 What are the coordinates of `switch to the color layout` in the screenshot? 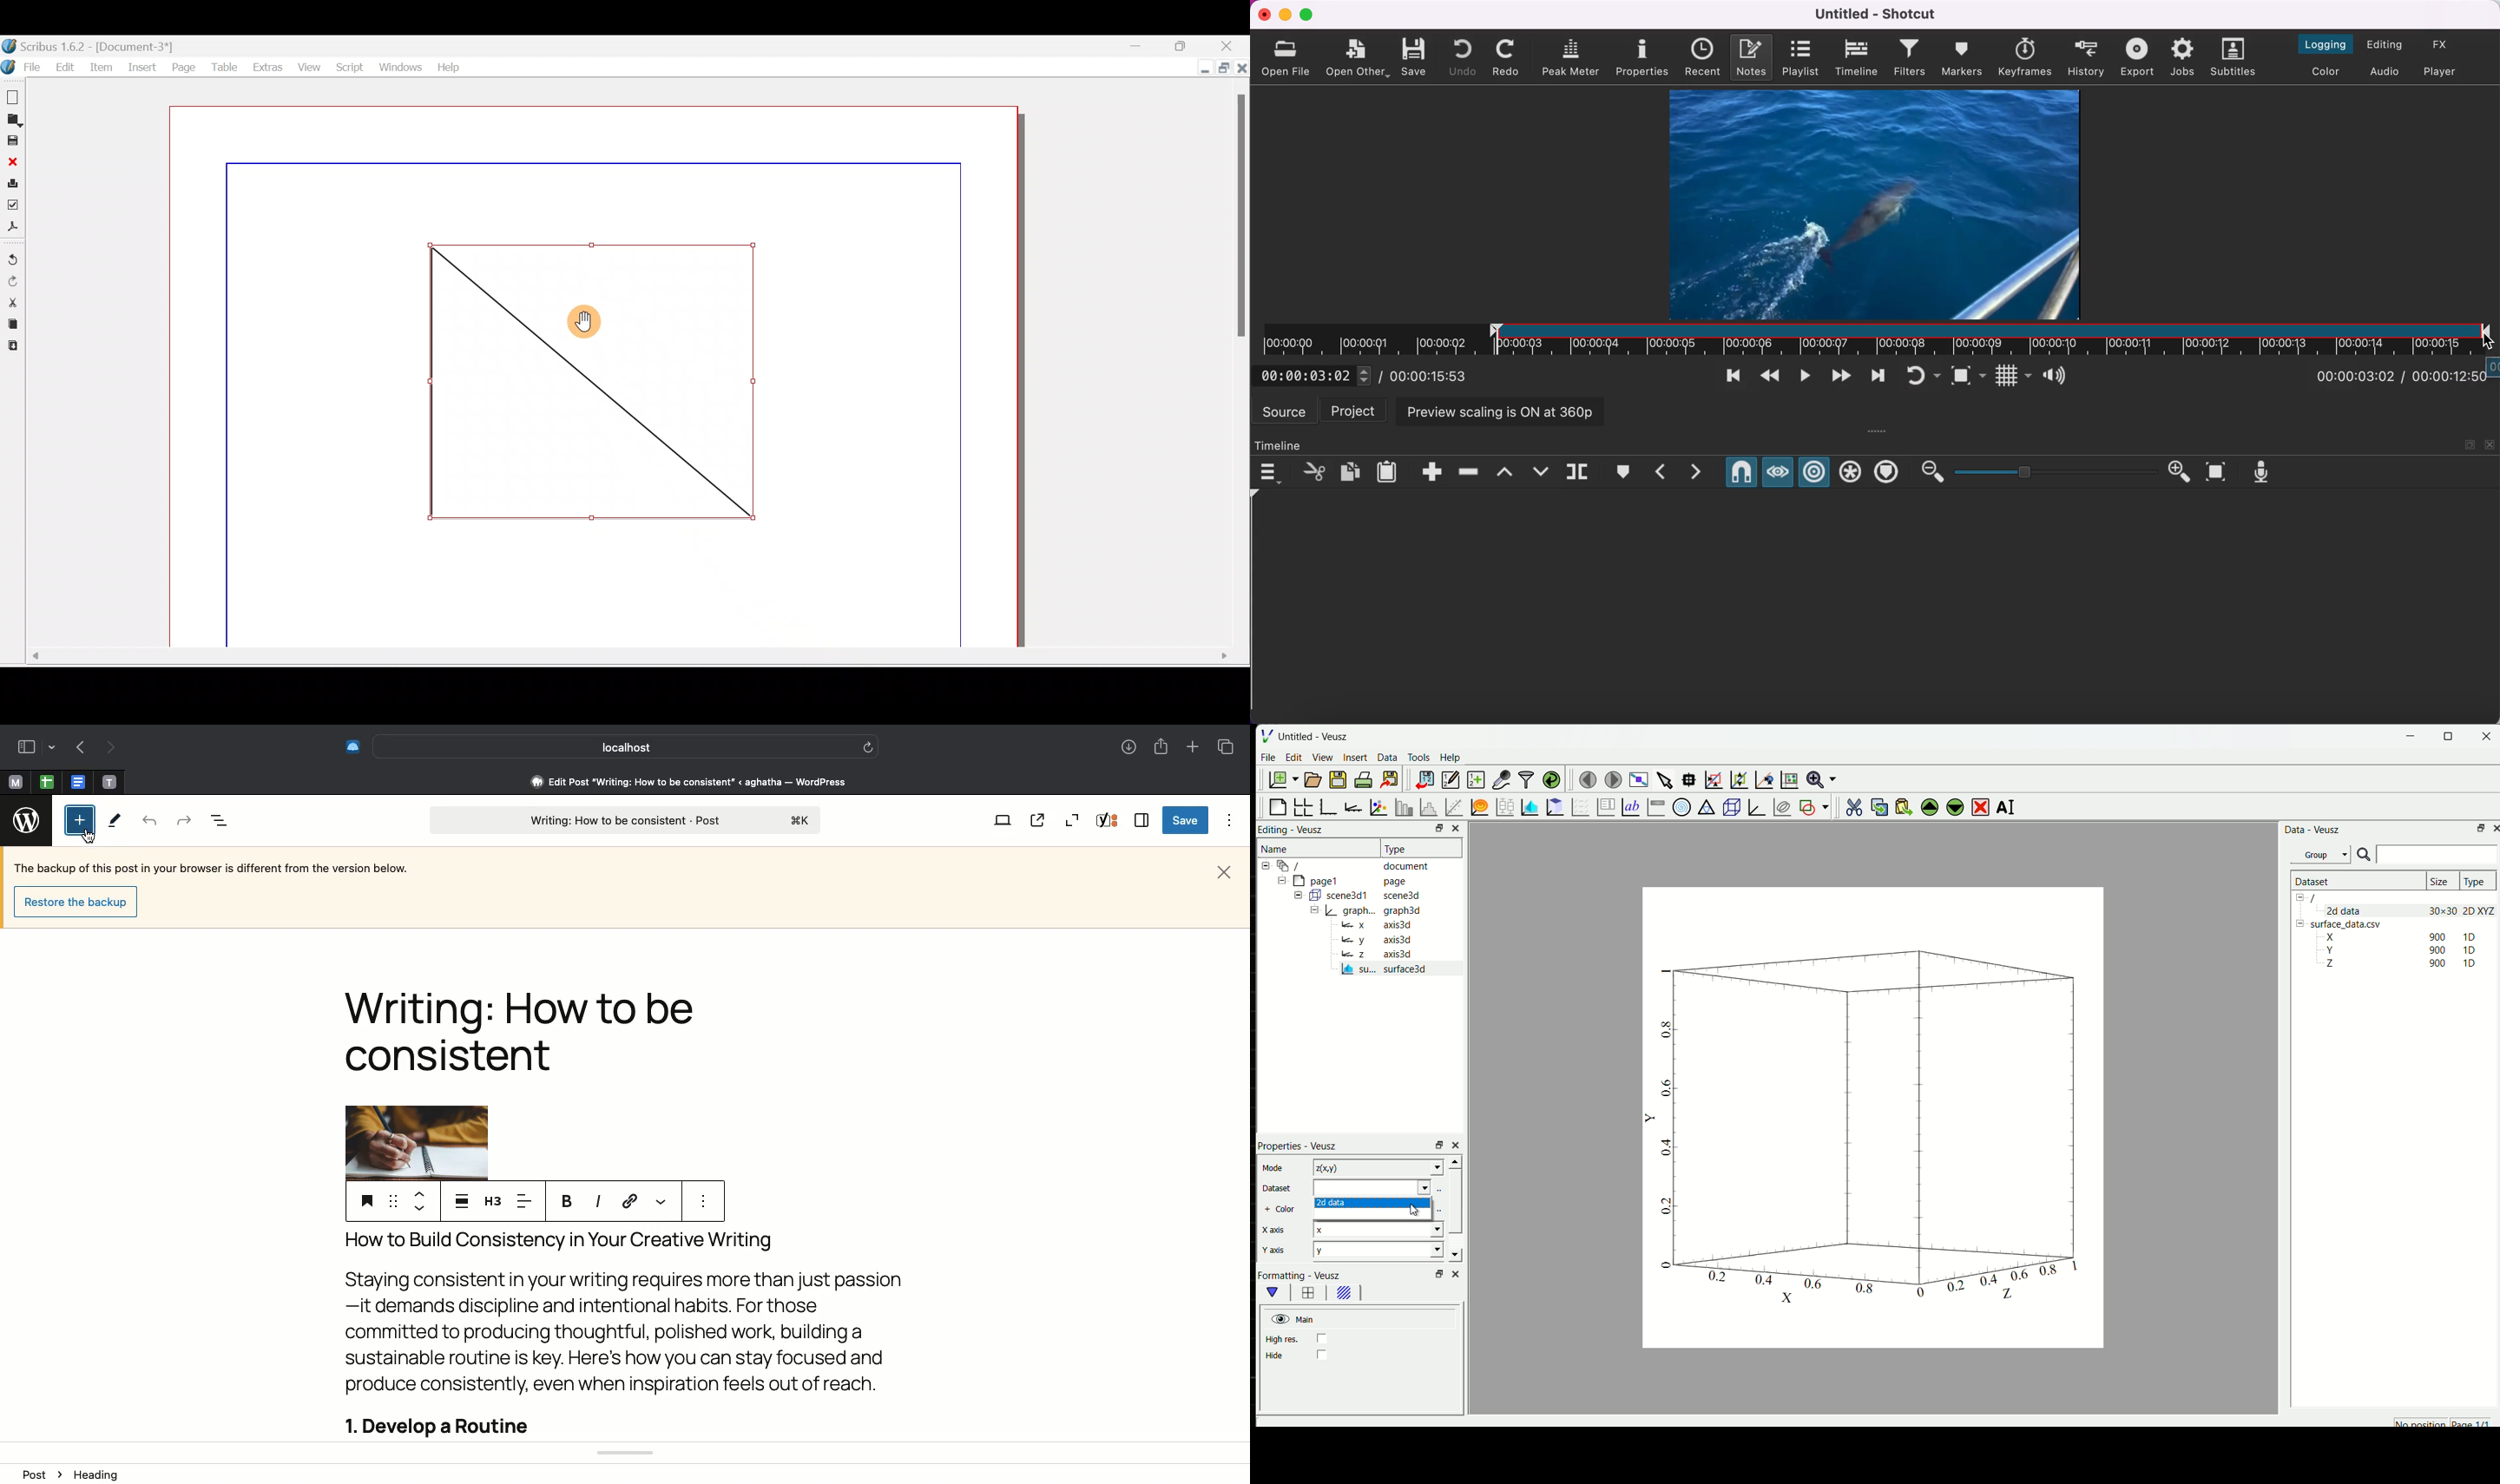 It's located at (2329, 71).